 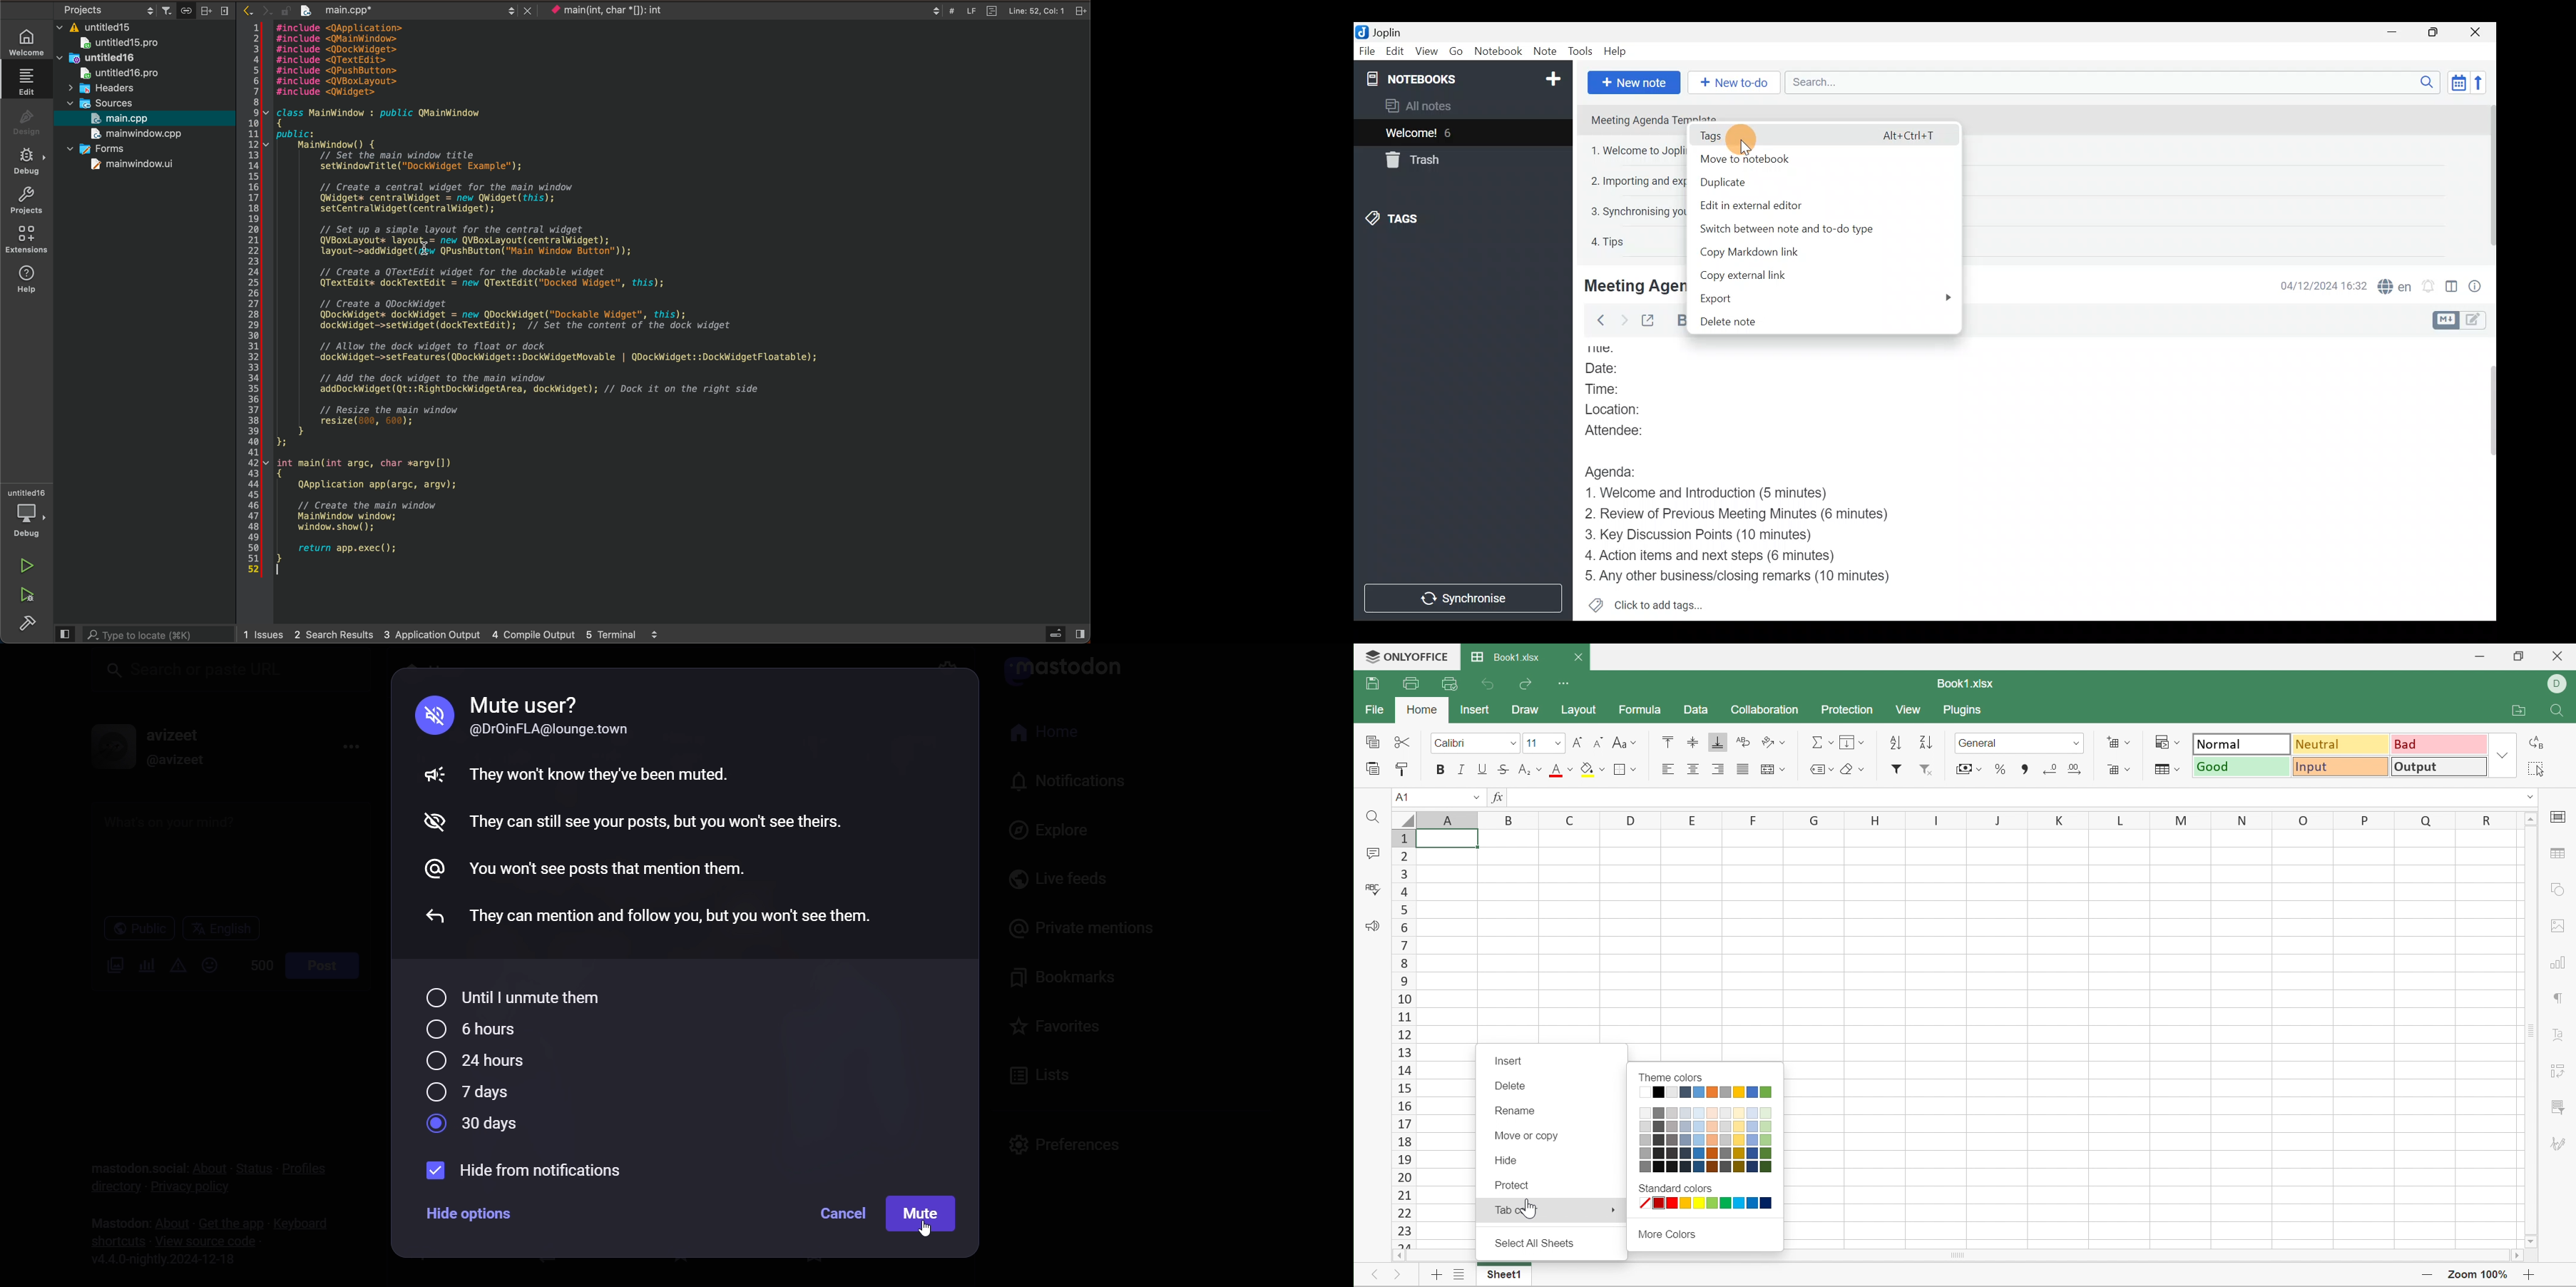 I want to click on Format as table template, so click(x=2168, y=769).